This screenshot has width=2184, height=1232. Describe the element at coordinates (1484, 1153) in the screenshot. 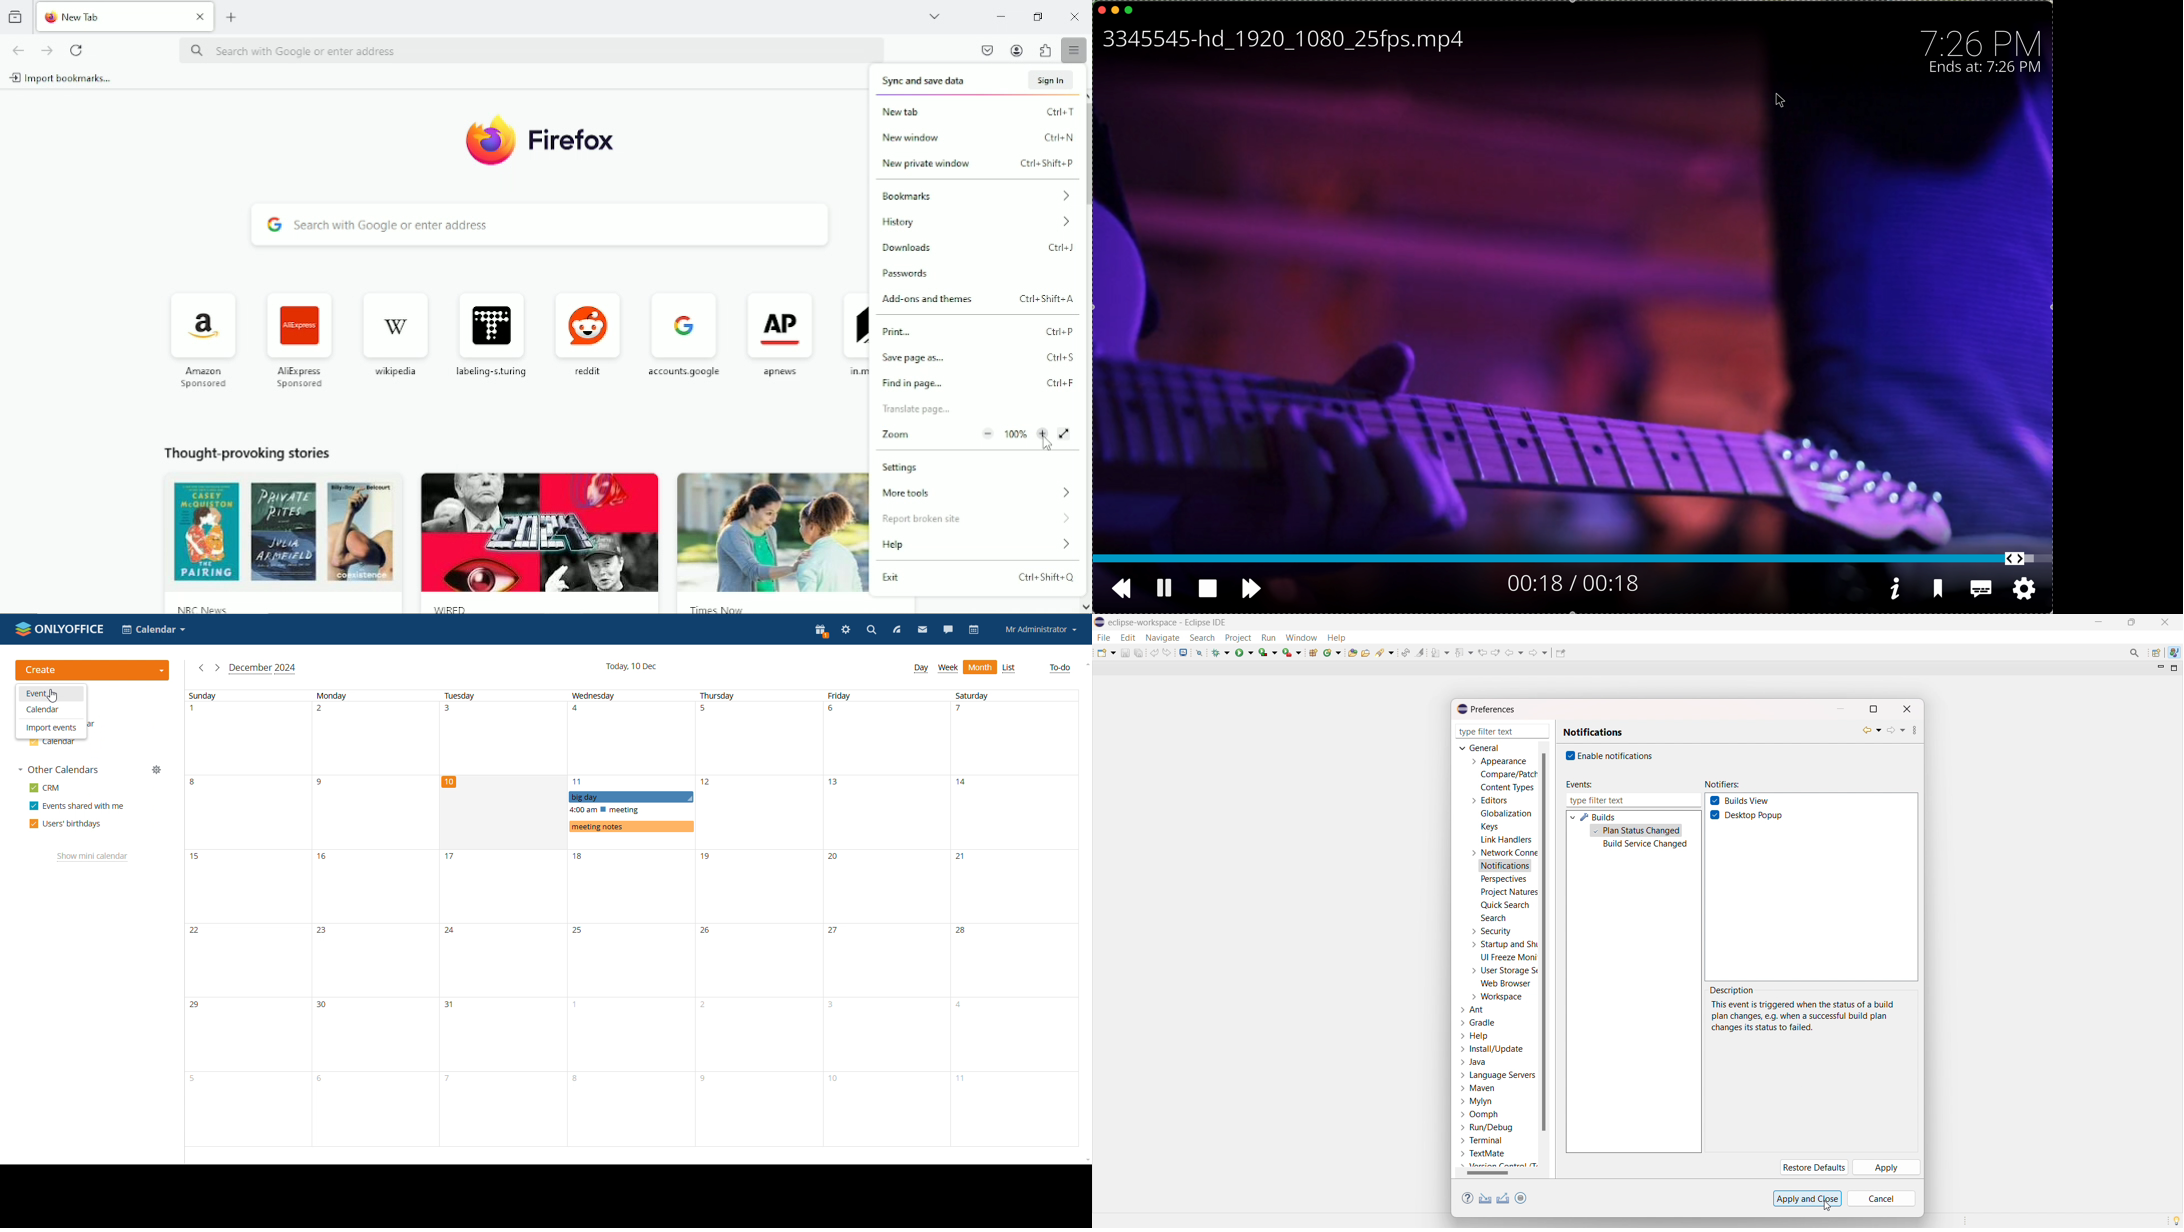

I see `textmate` at that location.